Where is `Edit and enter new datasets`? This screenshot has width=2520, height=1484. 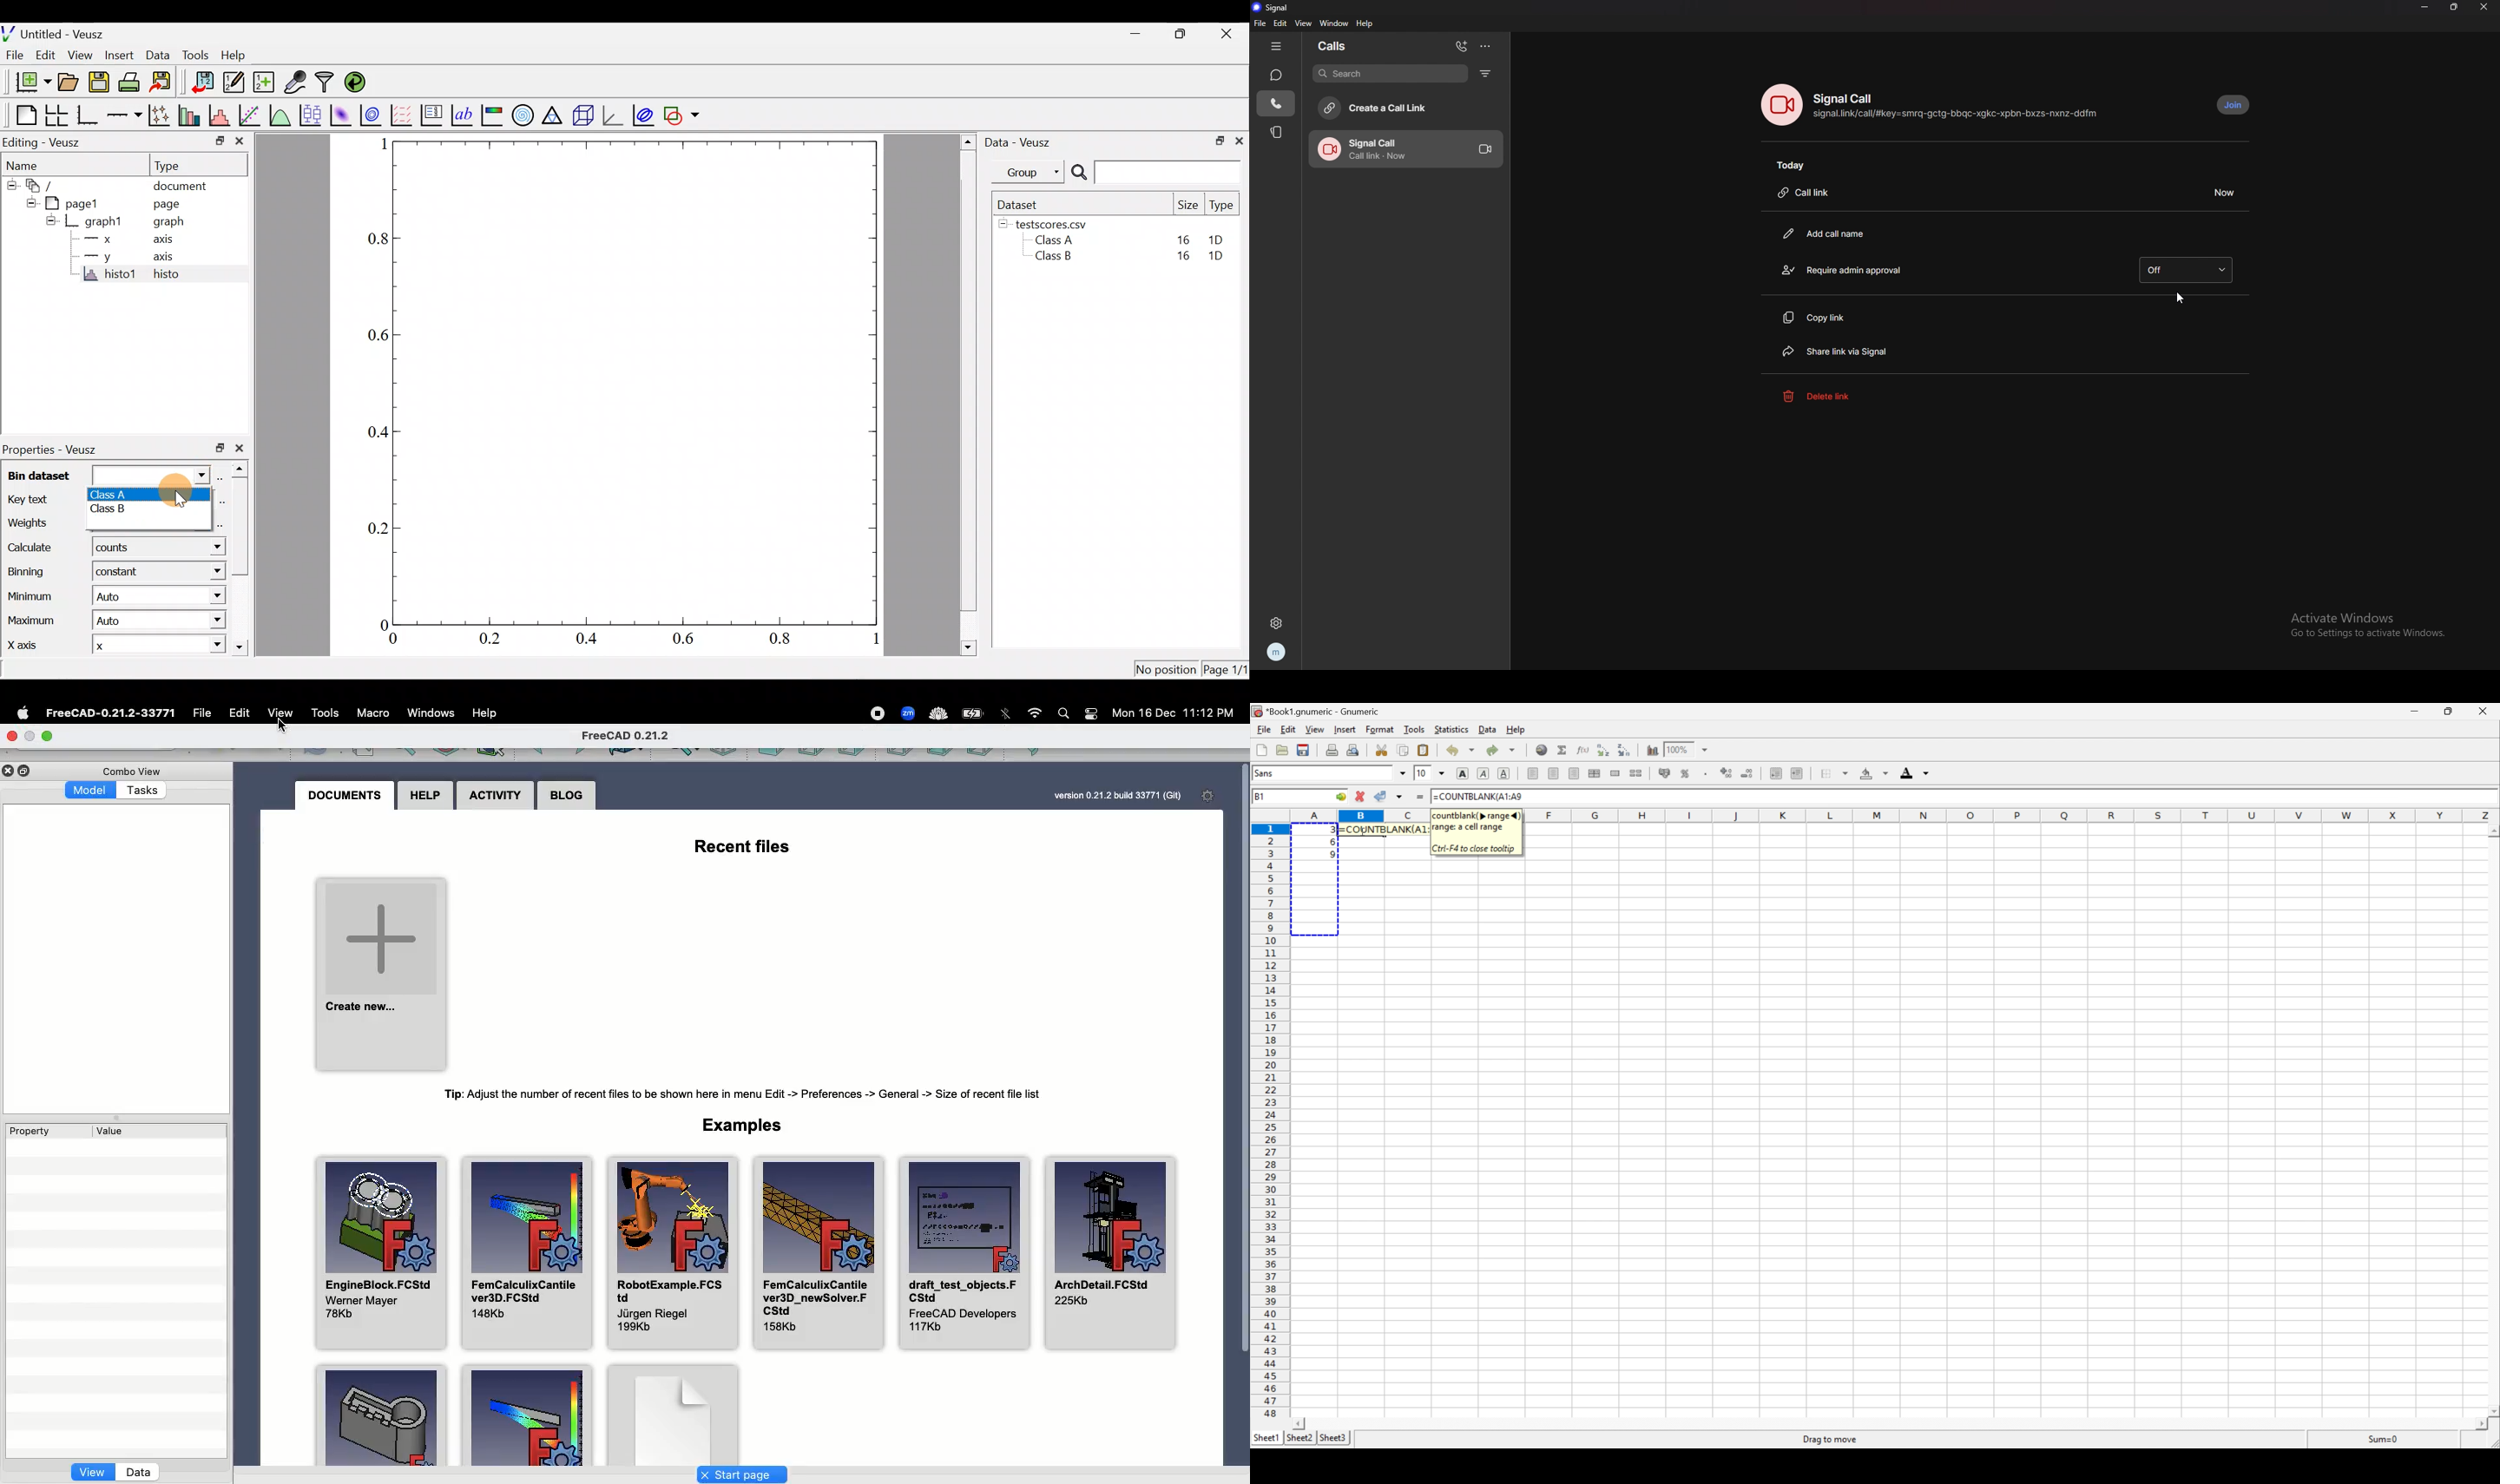 Edit and enter new datasets is located at coordinates (231, 83).